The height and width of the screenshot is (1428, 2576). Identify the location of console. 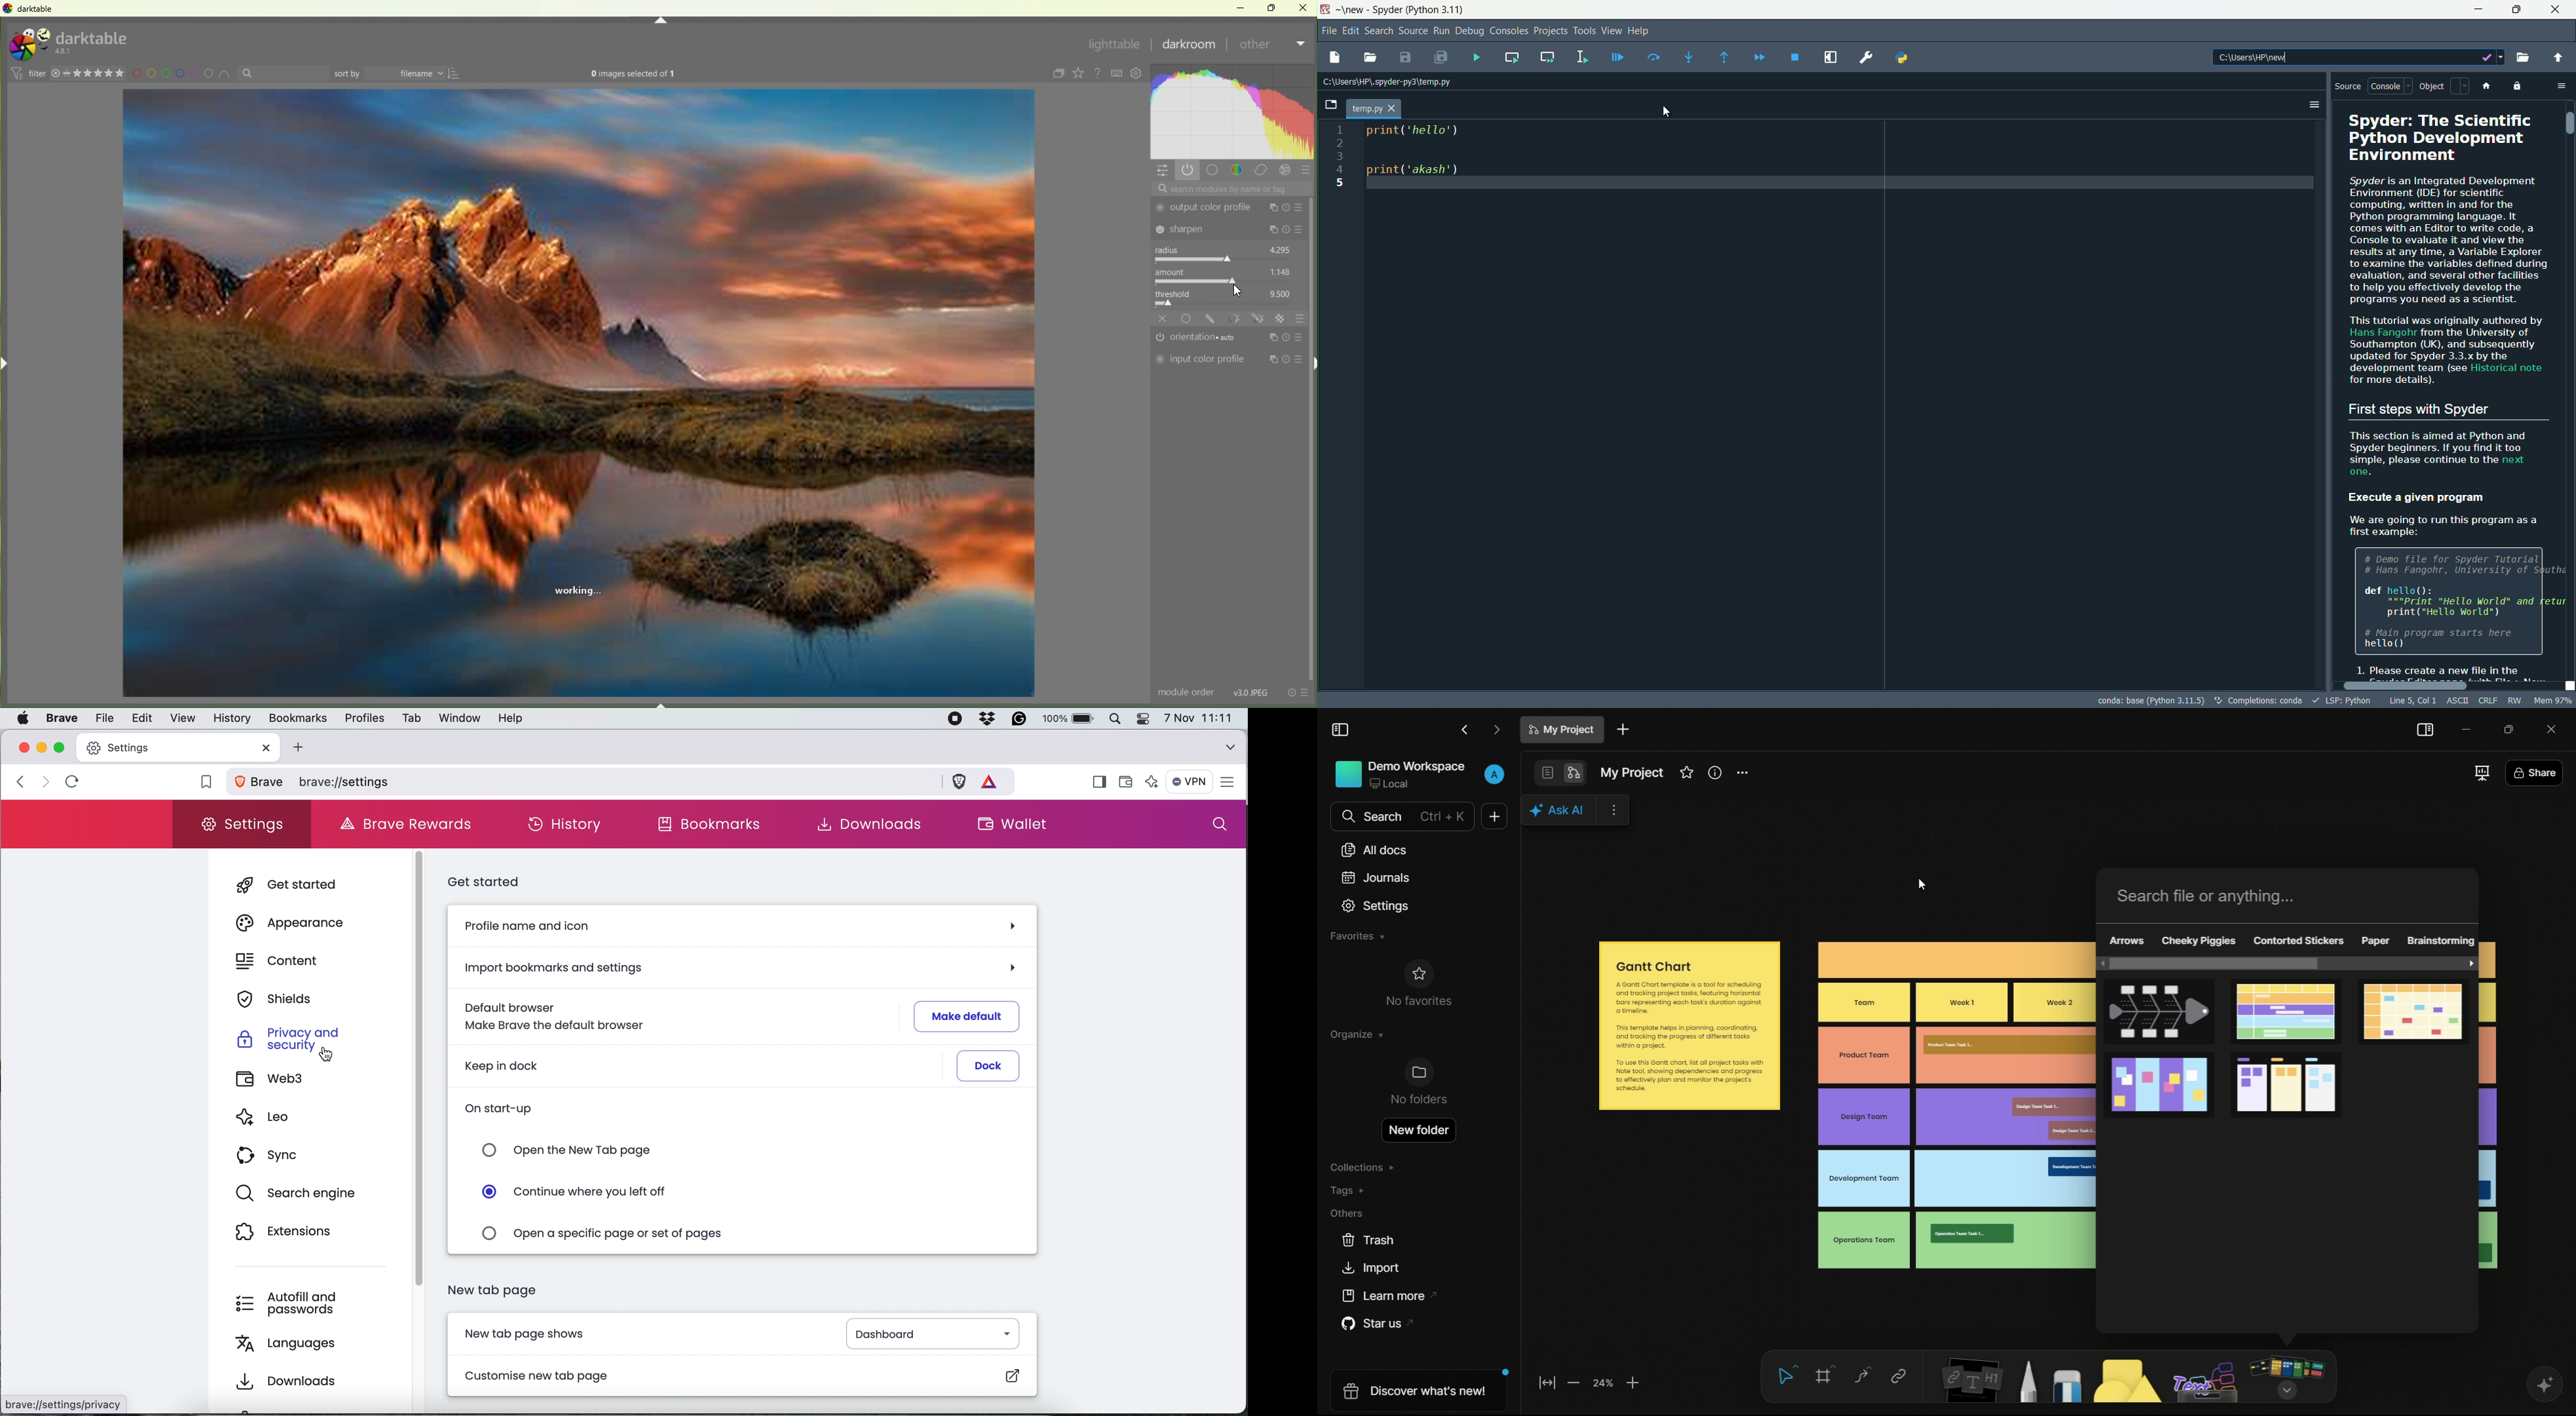
(2389, 86).